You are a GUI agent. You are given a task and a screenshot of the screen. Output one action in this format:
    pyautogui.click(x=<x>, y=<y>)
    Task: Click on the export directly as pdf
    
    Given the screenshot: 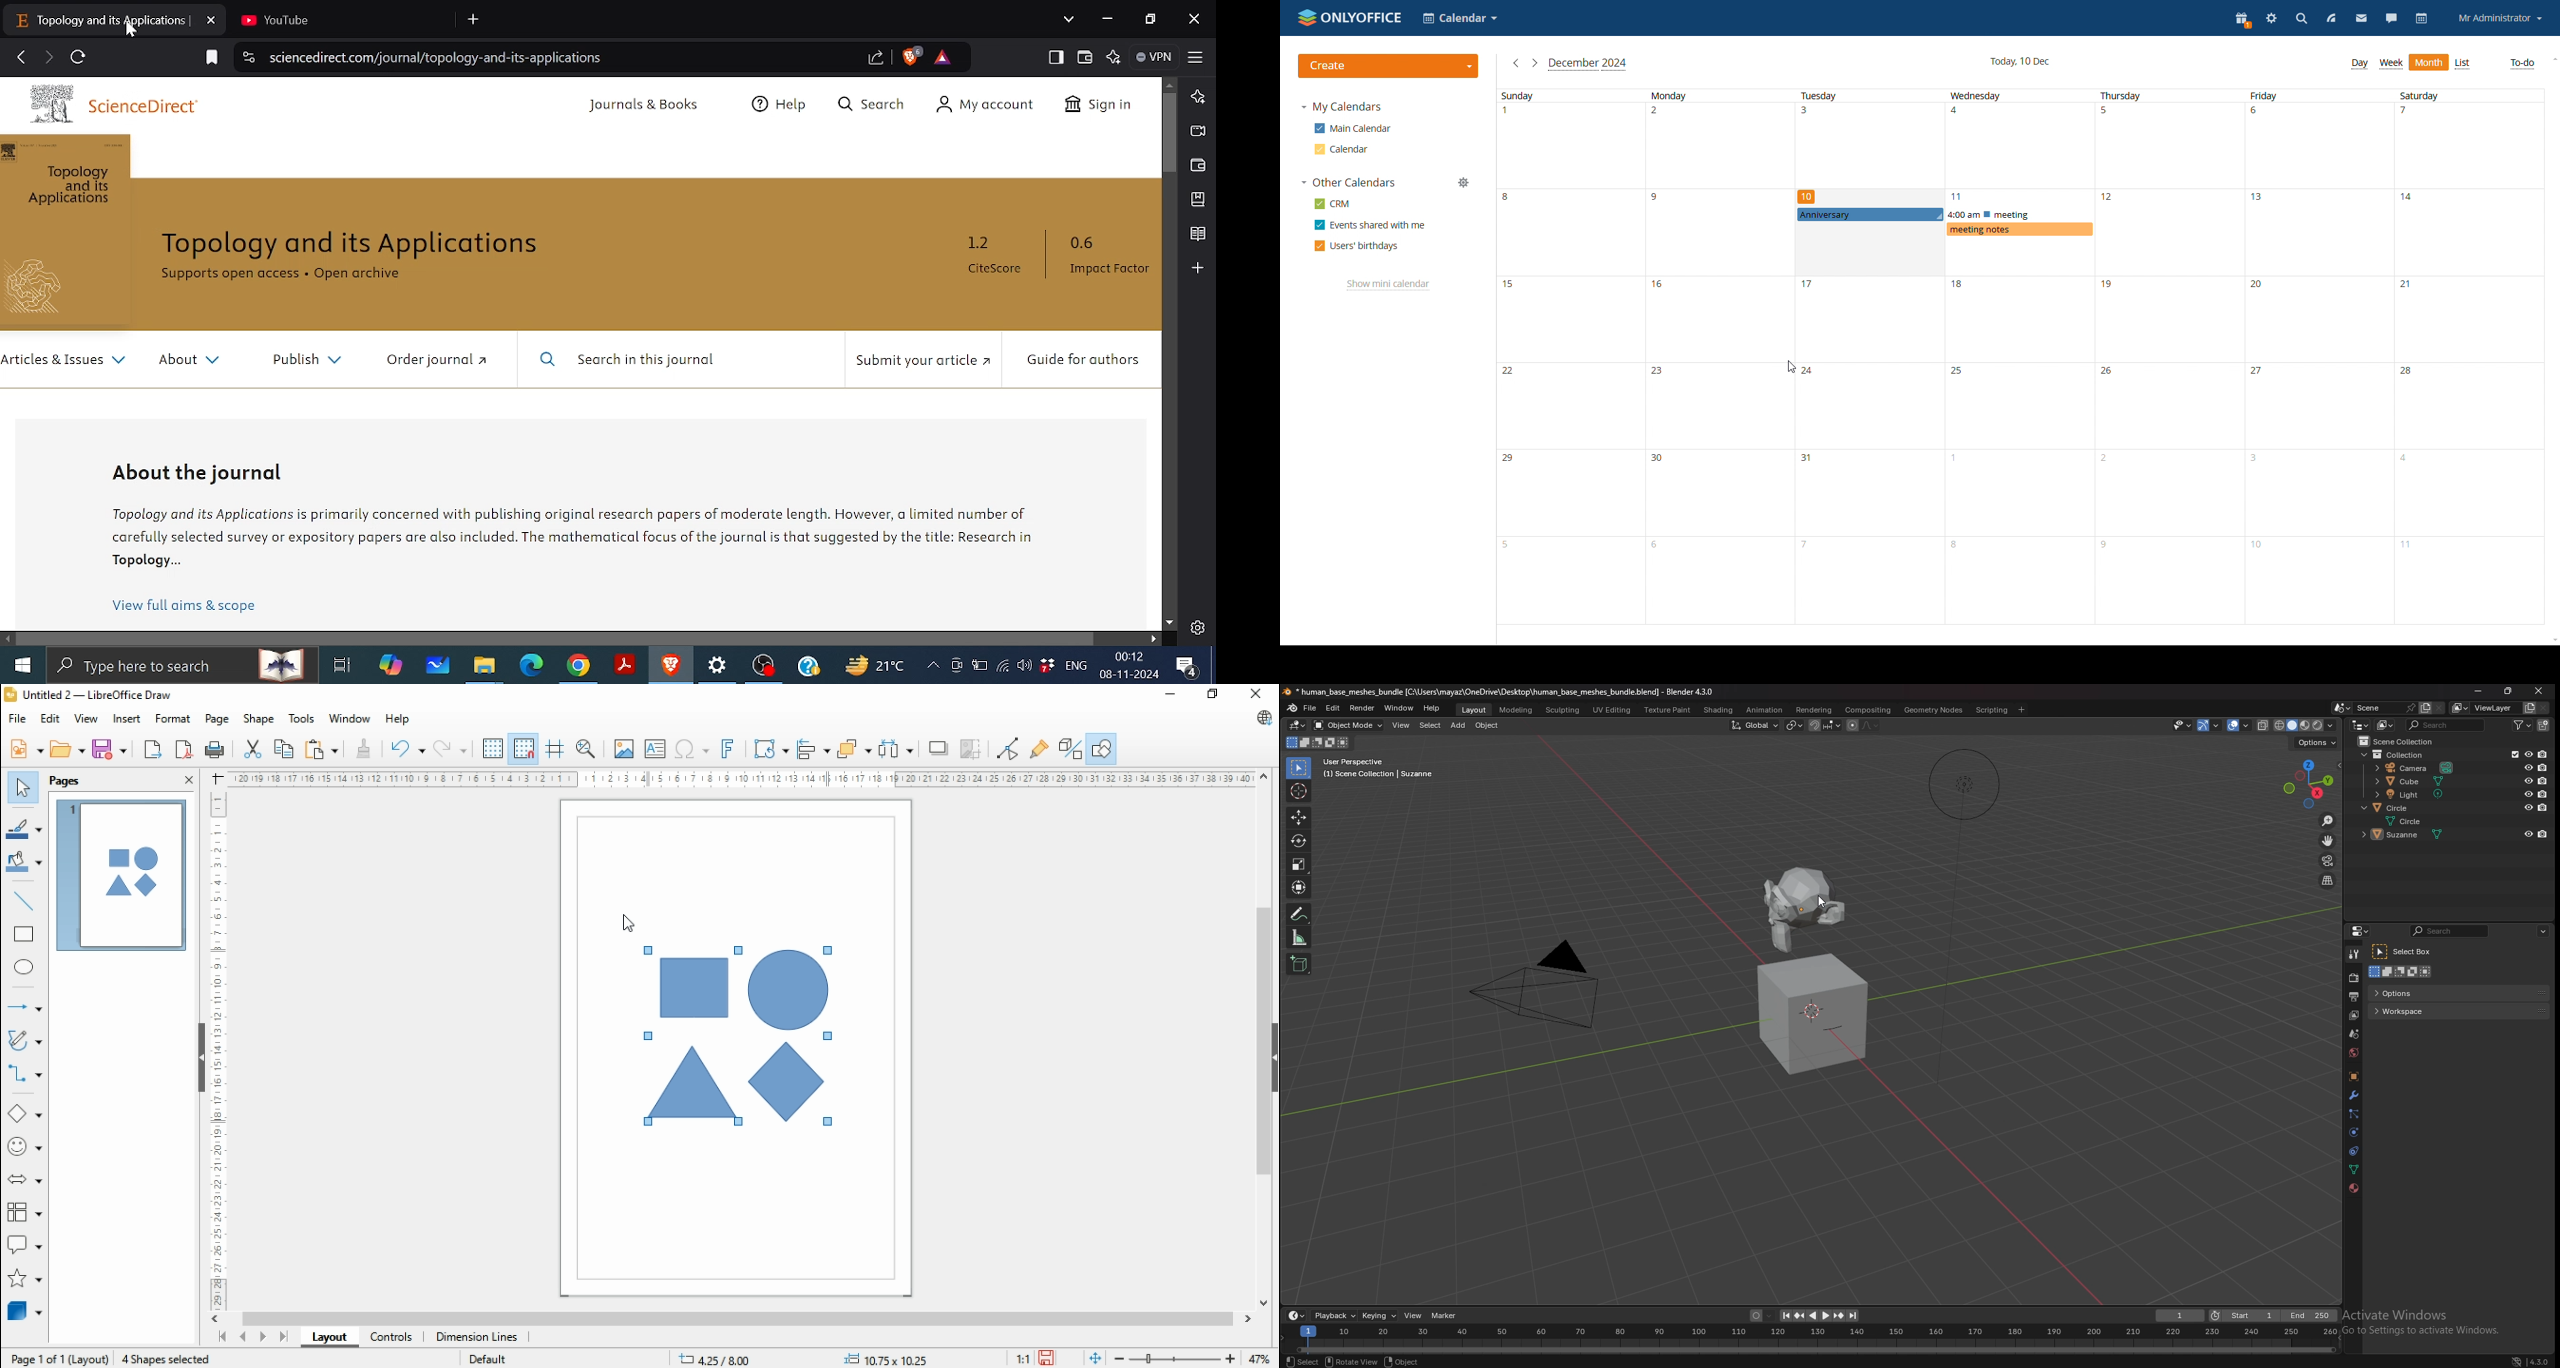 What is the action you would take?
    pyautogui.click(x=183, y=749)
    